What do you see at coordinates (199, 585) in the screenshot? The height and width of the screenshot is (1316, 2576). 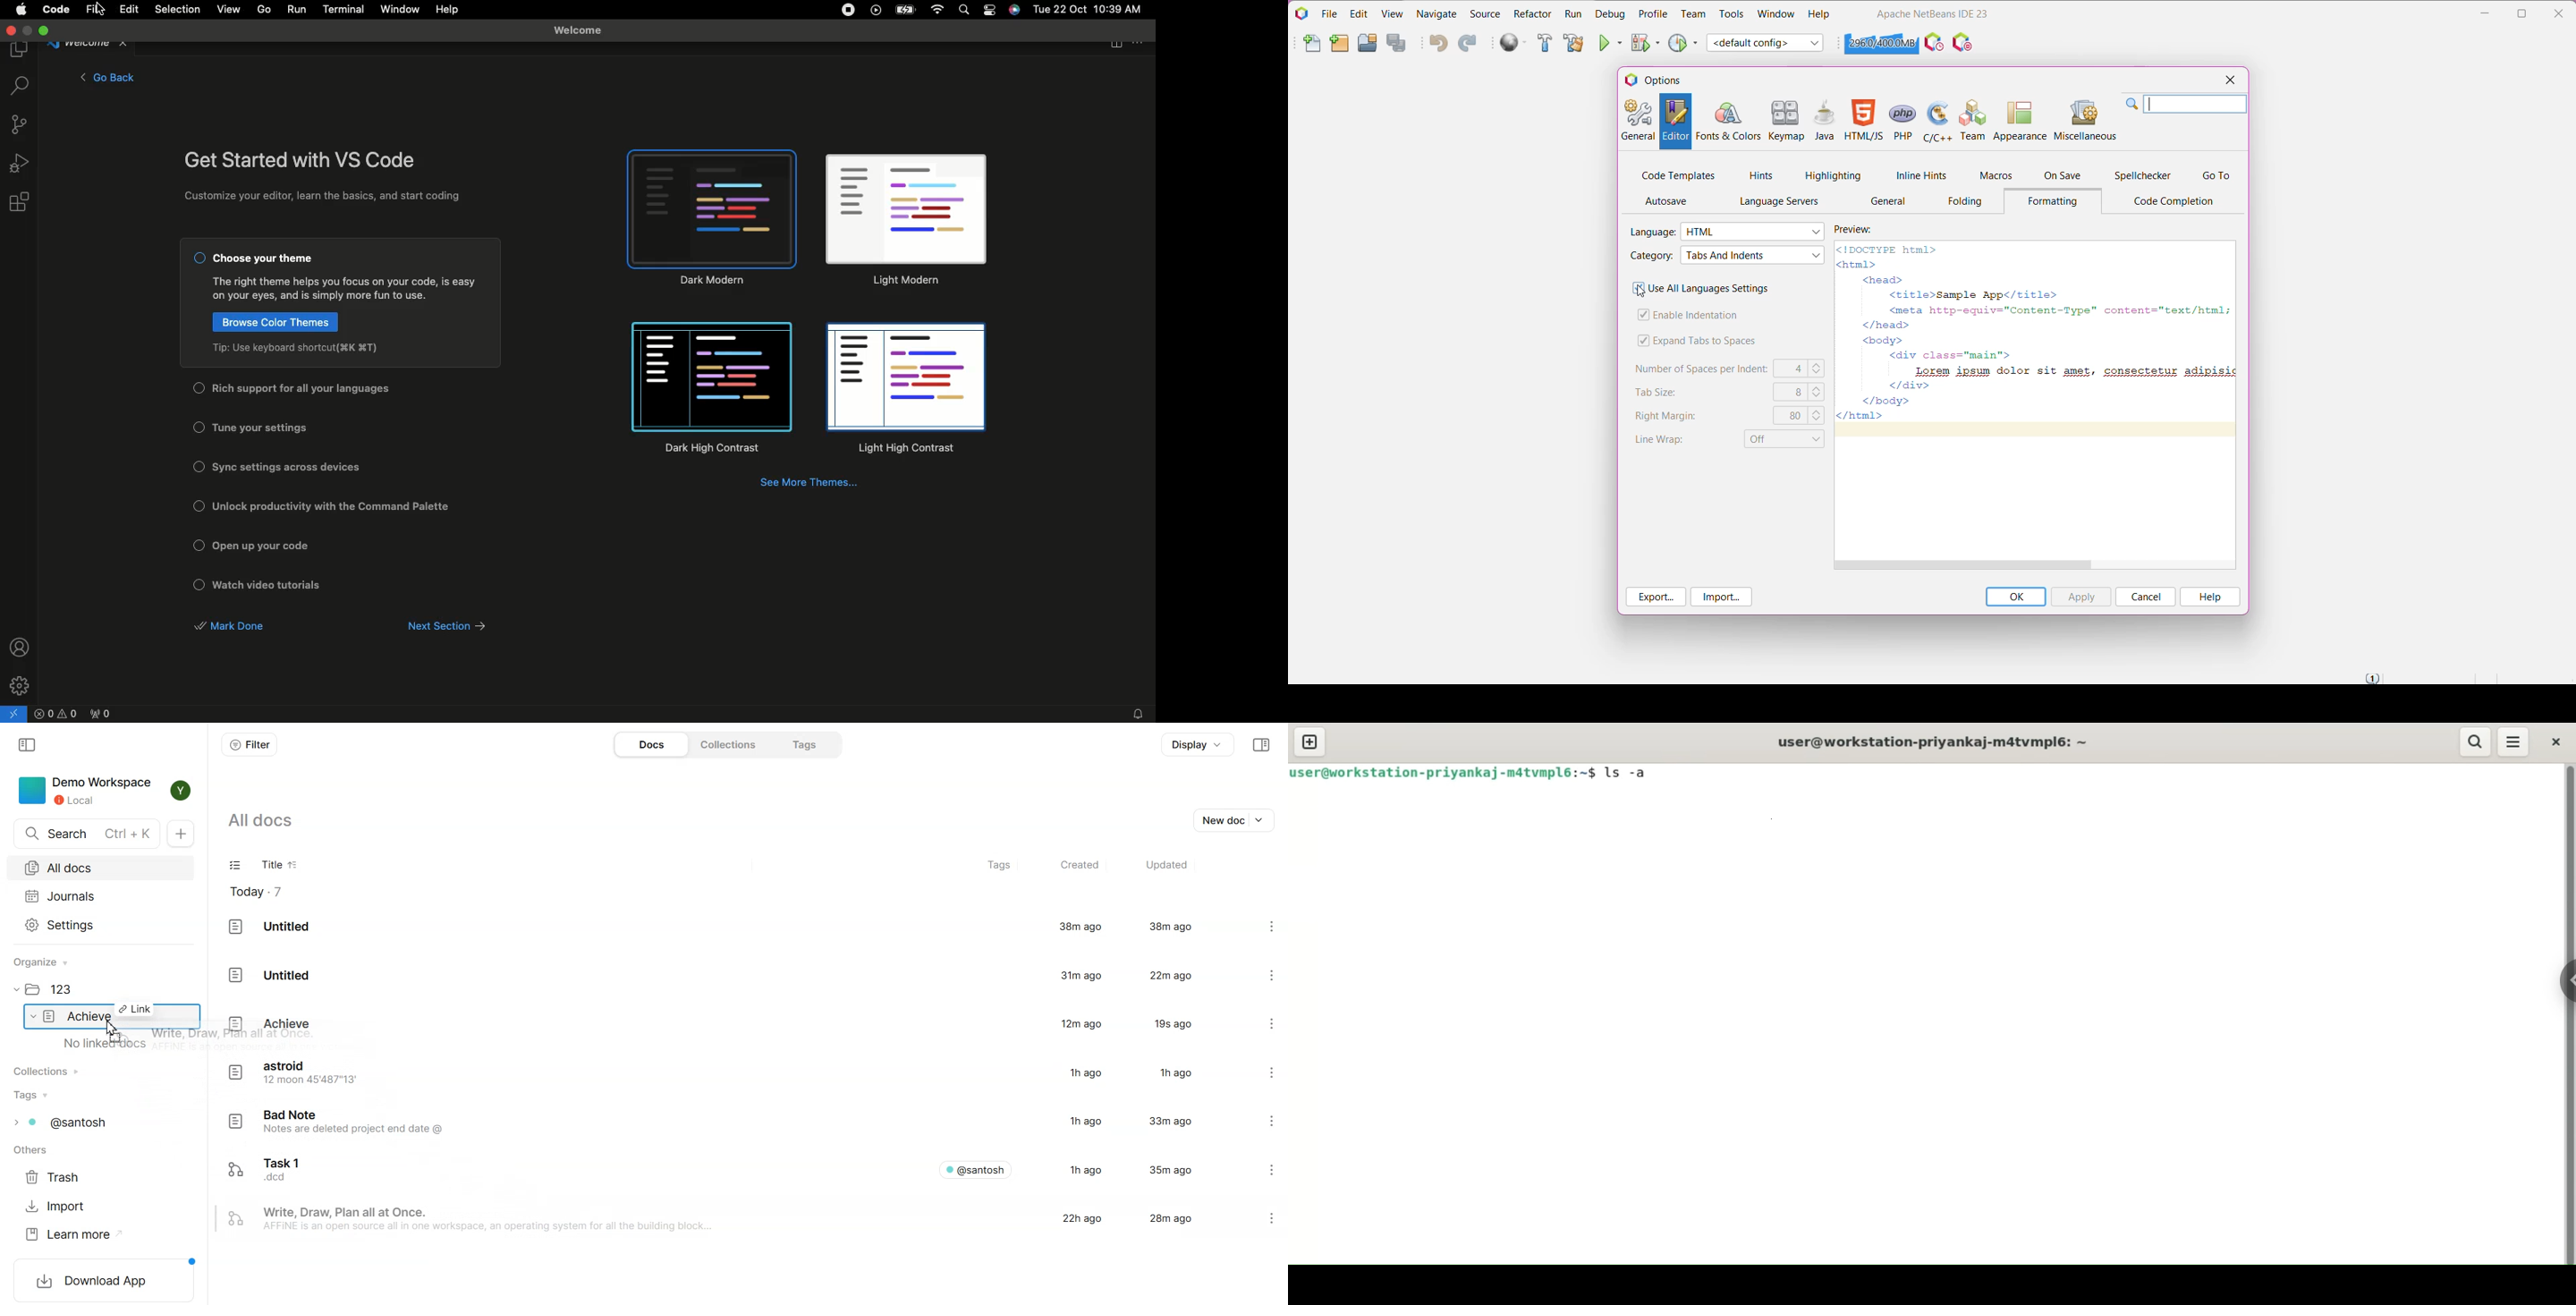 I see `Checkbox` at bounding box center [199, 585].